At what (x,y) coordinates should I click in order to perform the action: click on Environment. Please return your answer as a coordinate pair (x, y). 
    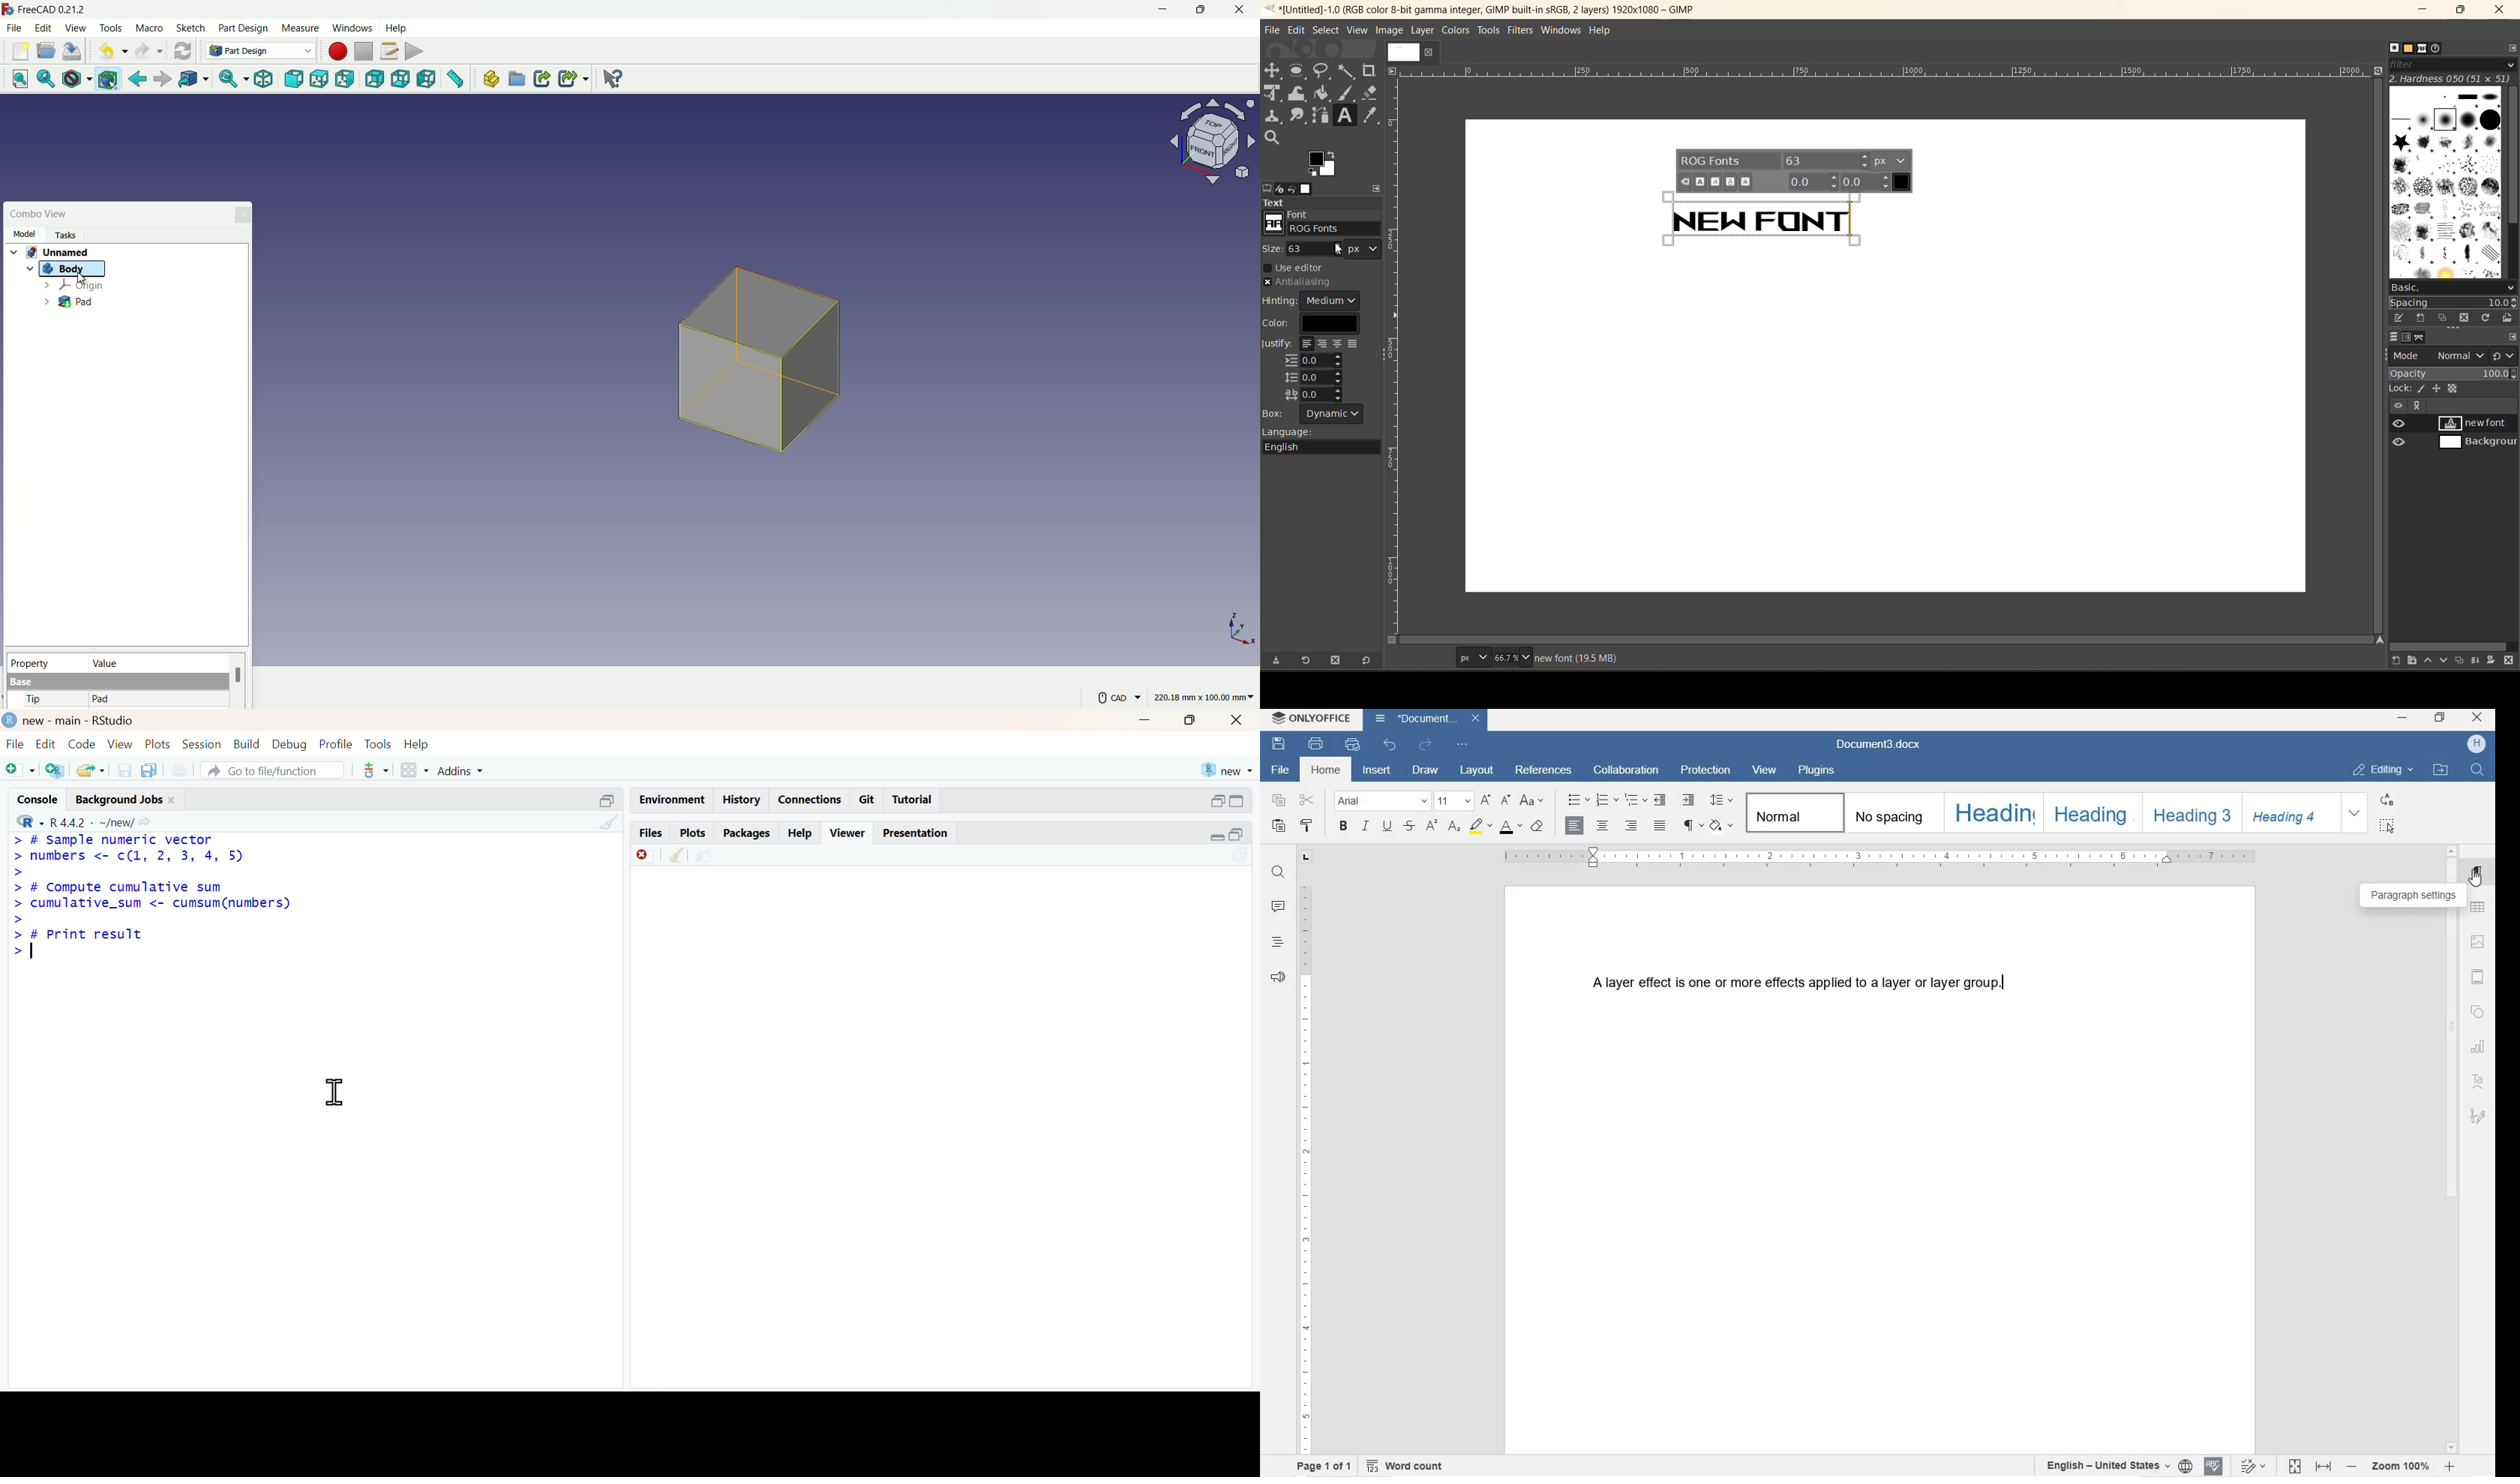
    Looking at the image, I should click on (672, 800).